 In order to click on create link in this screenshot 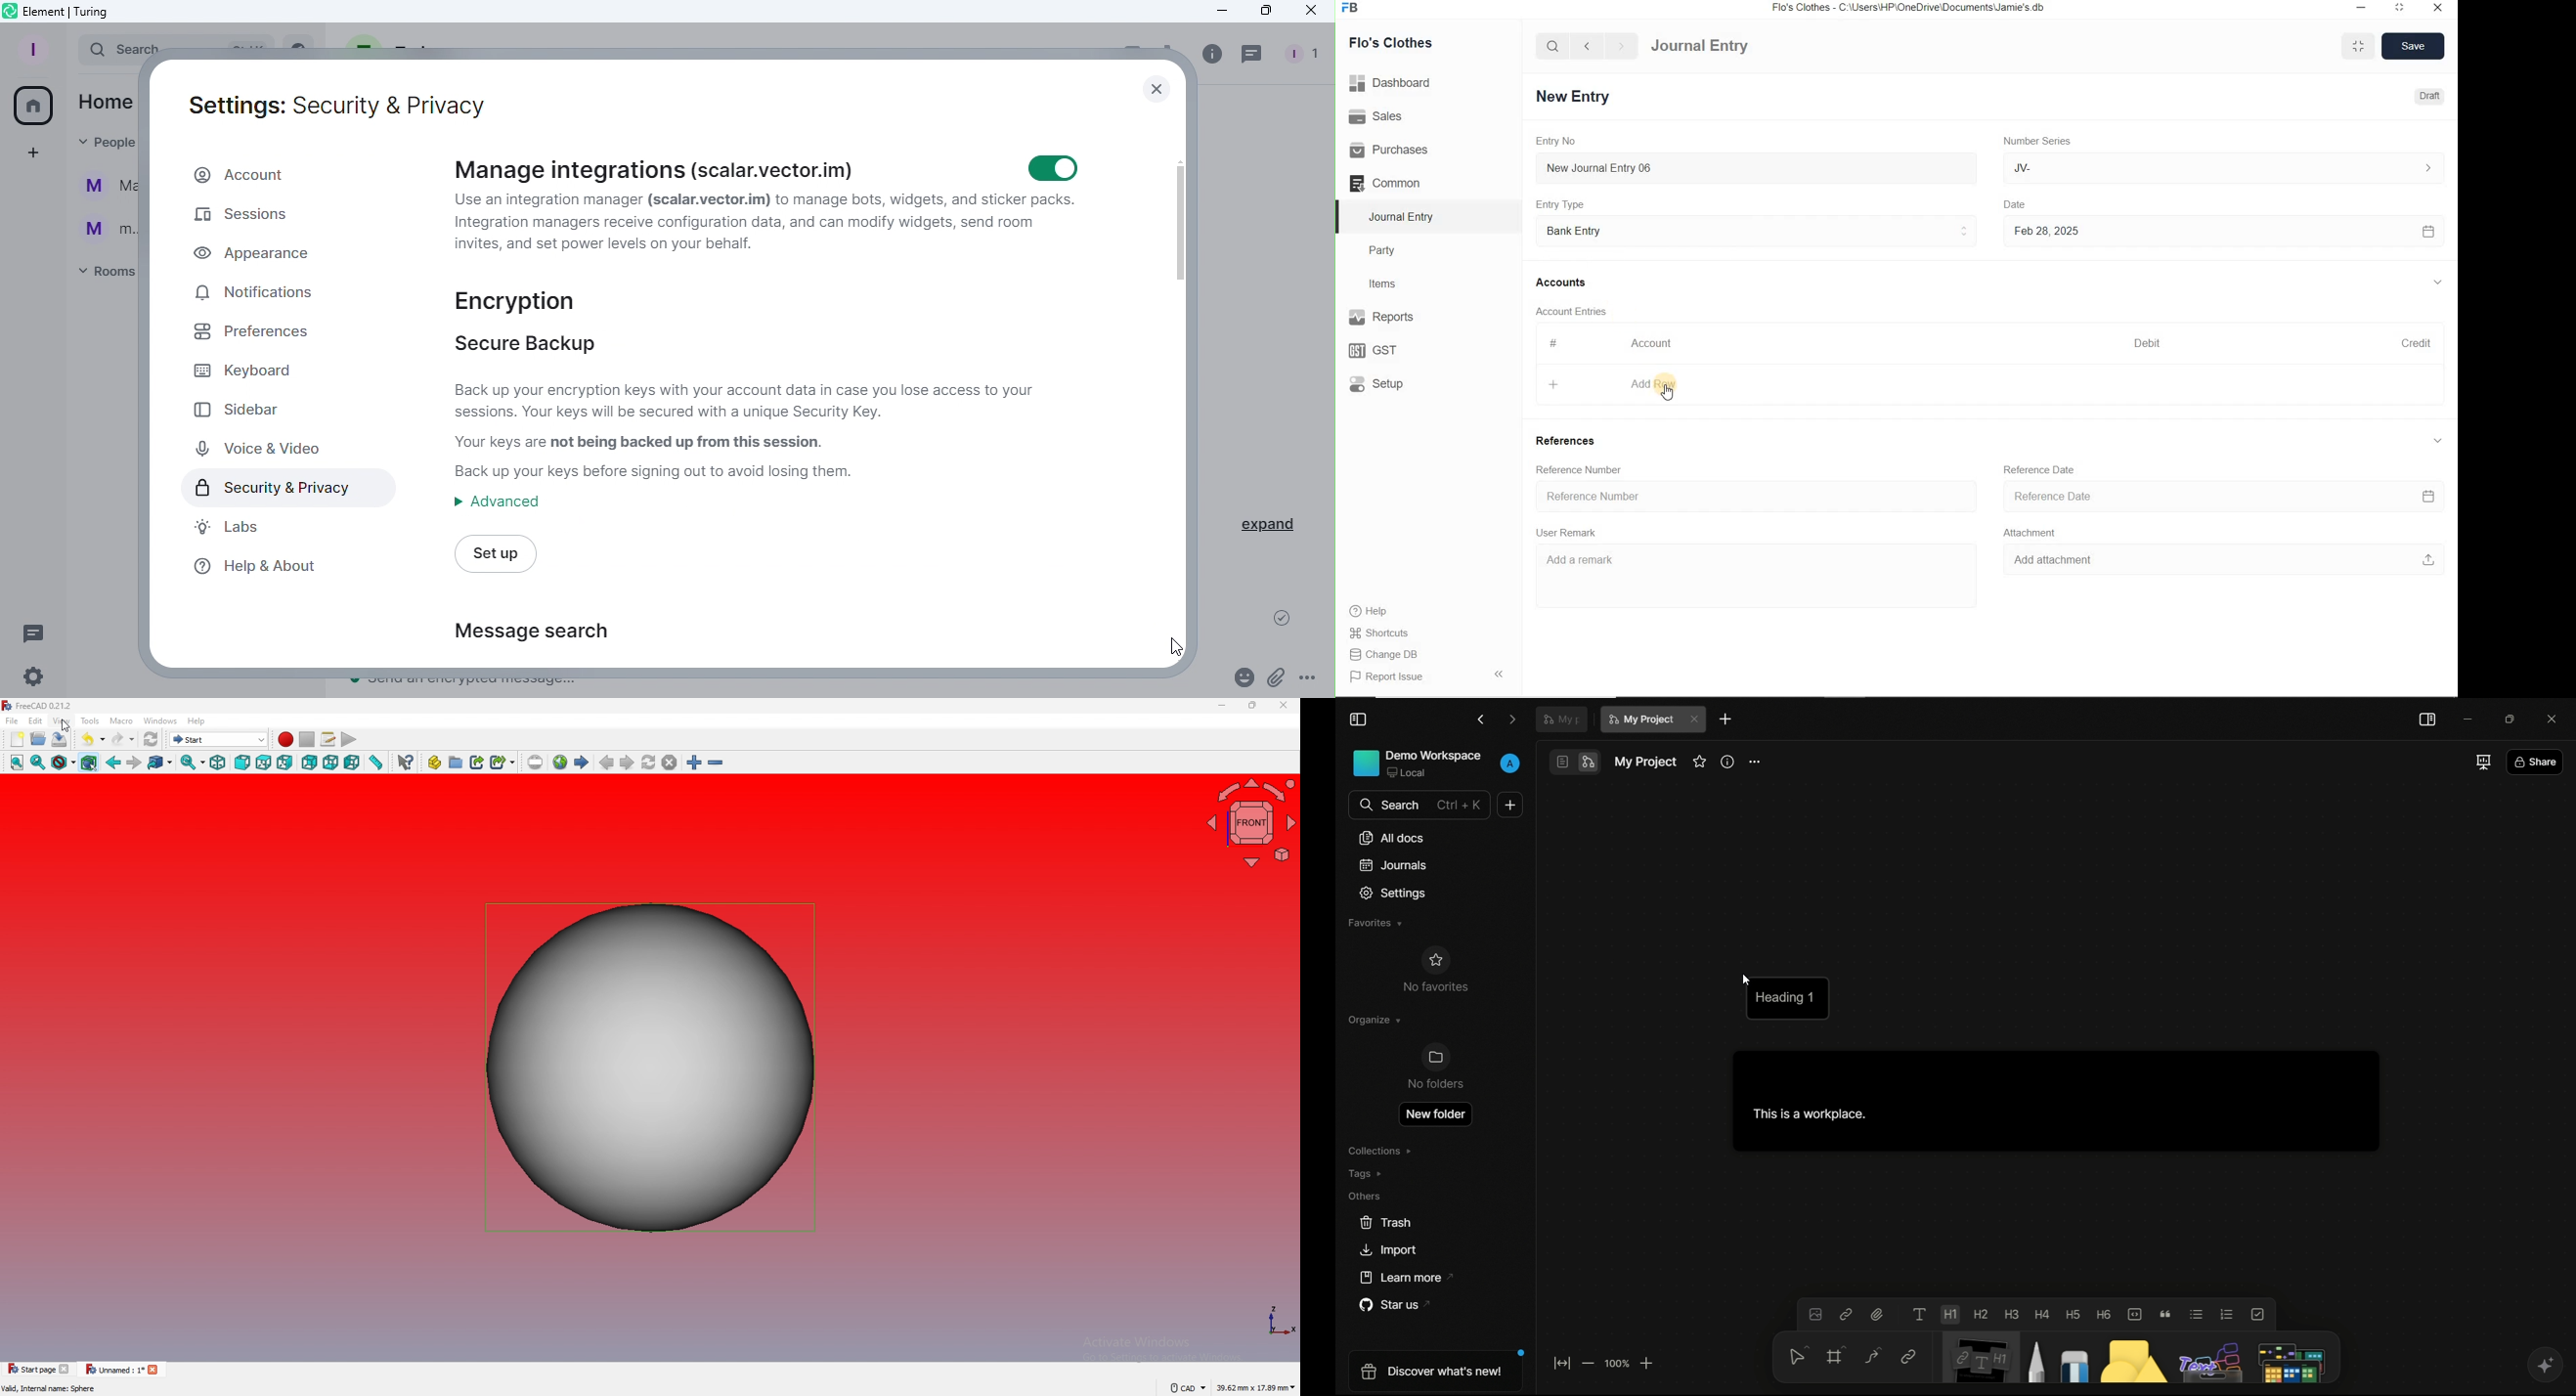, I will do `click(478, 762)`.